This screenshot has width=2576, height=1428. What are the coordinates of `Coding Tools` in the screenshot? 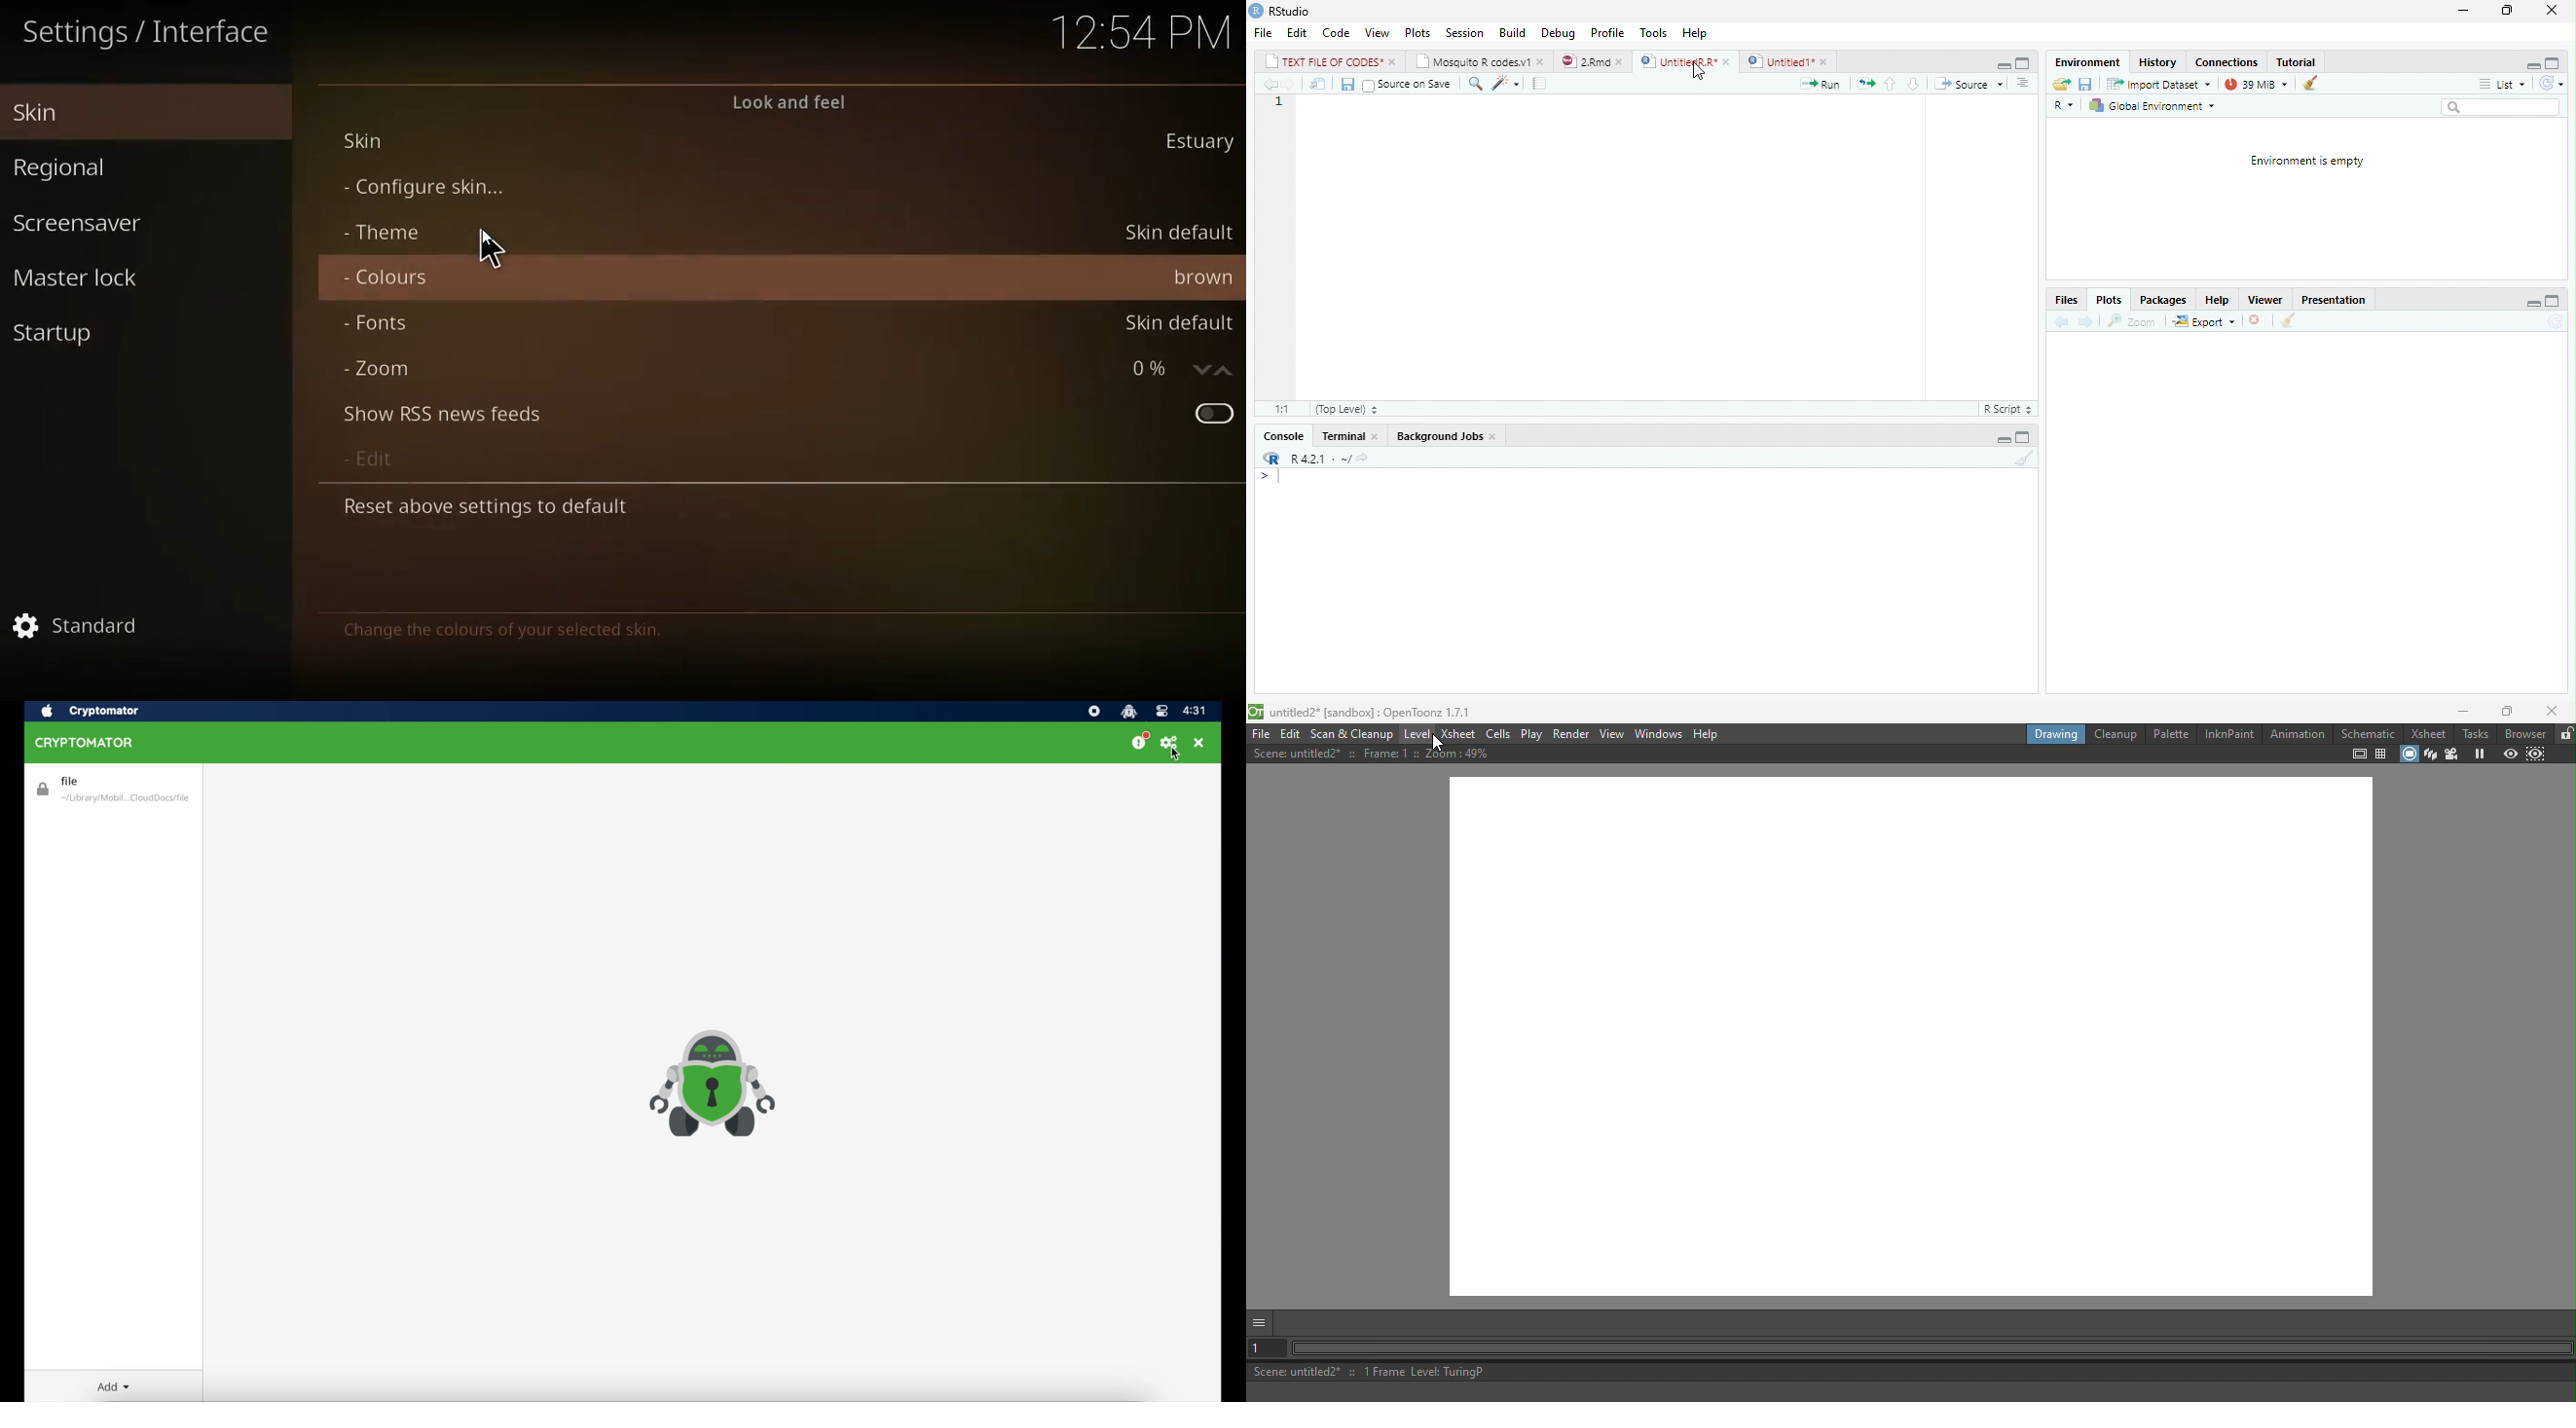 It's located at (1505, 82).